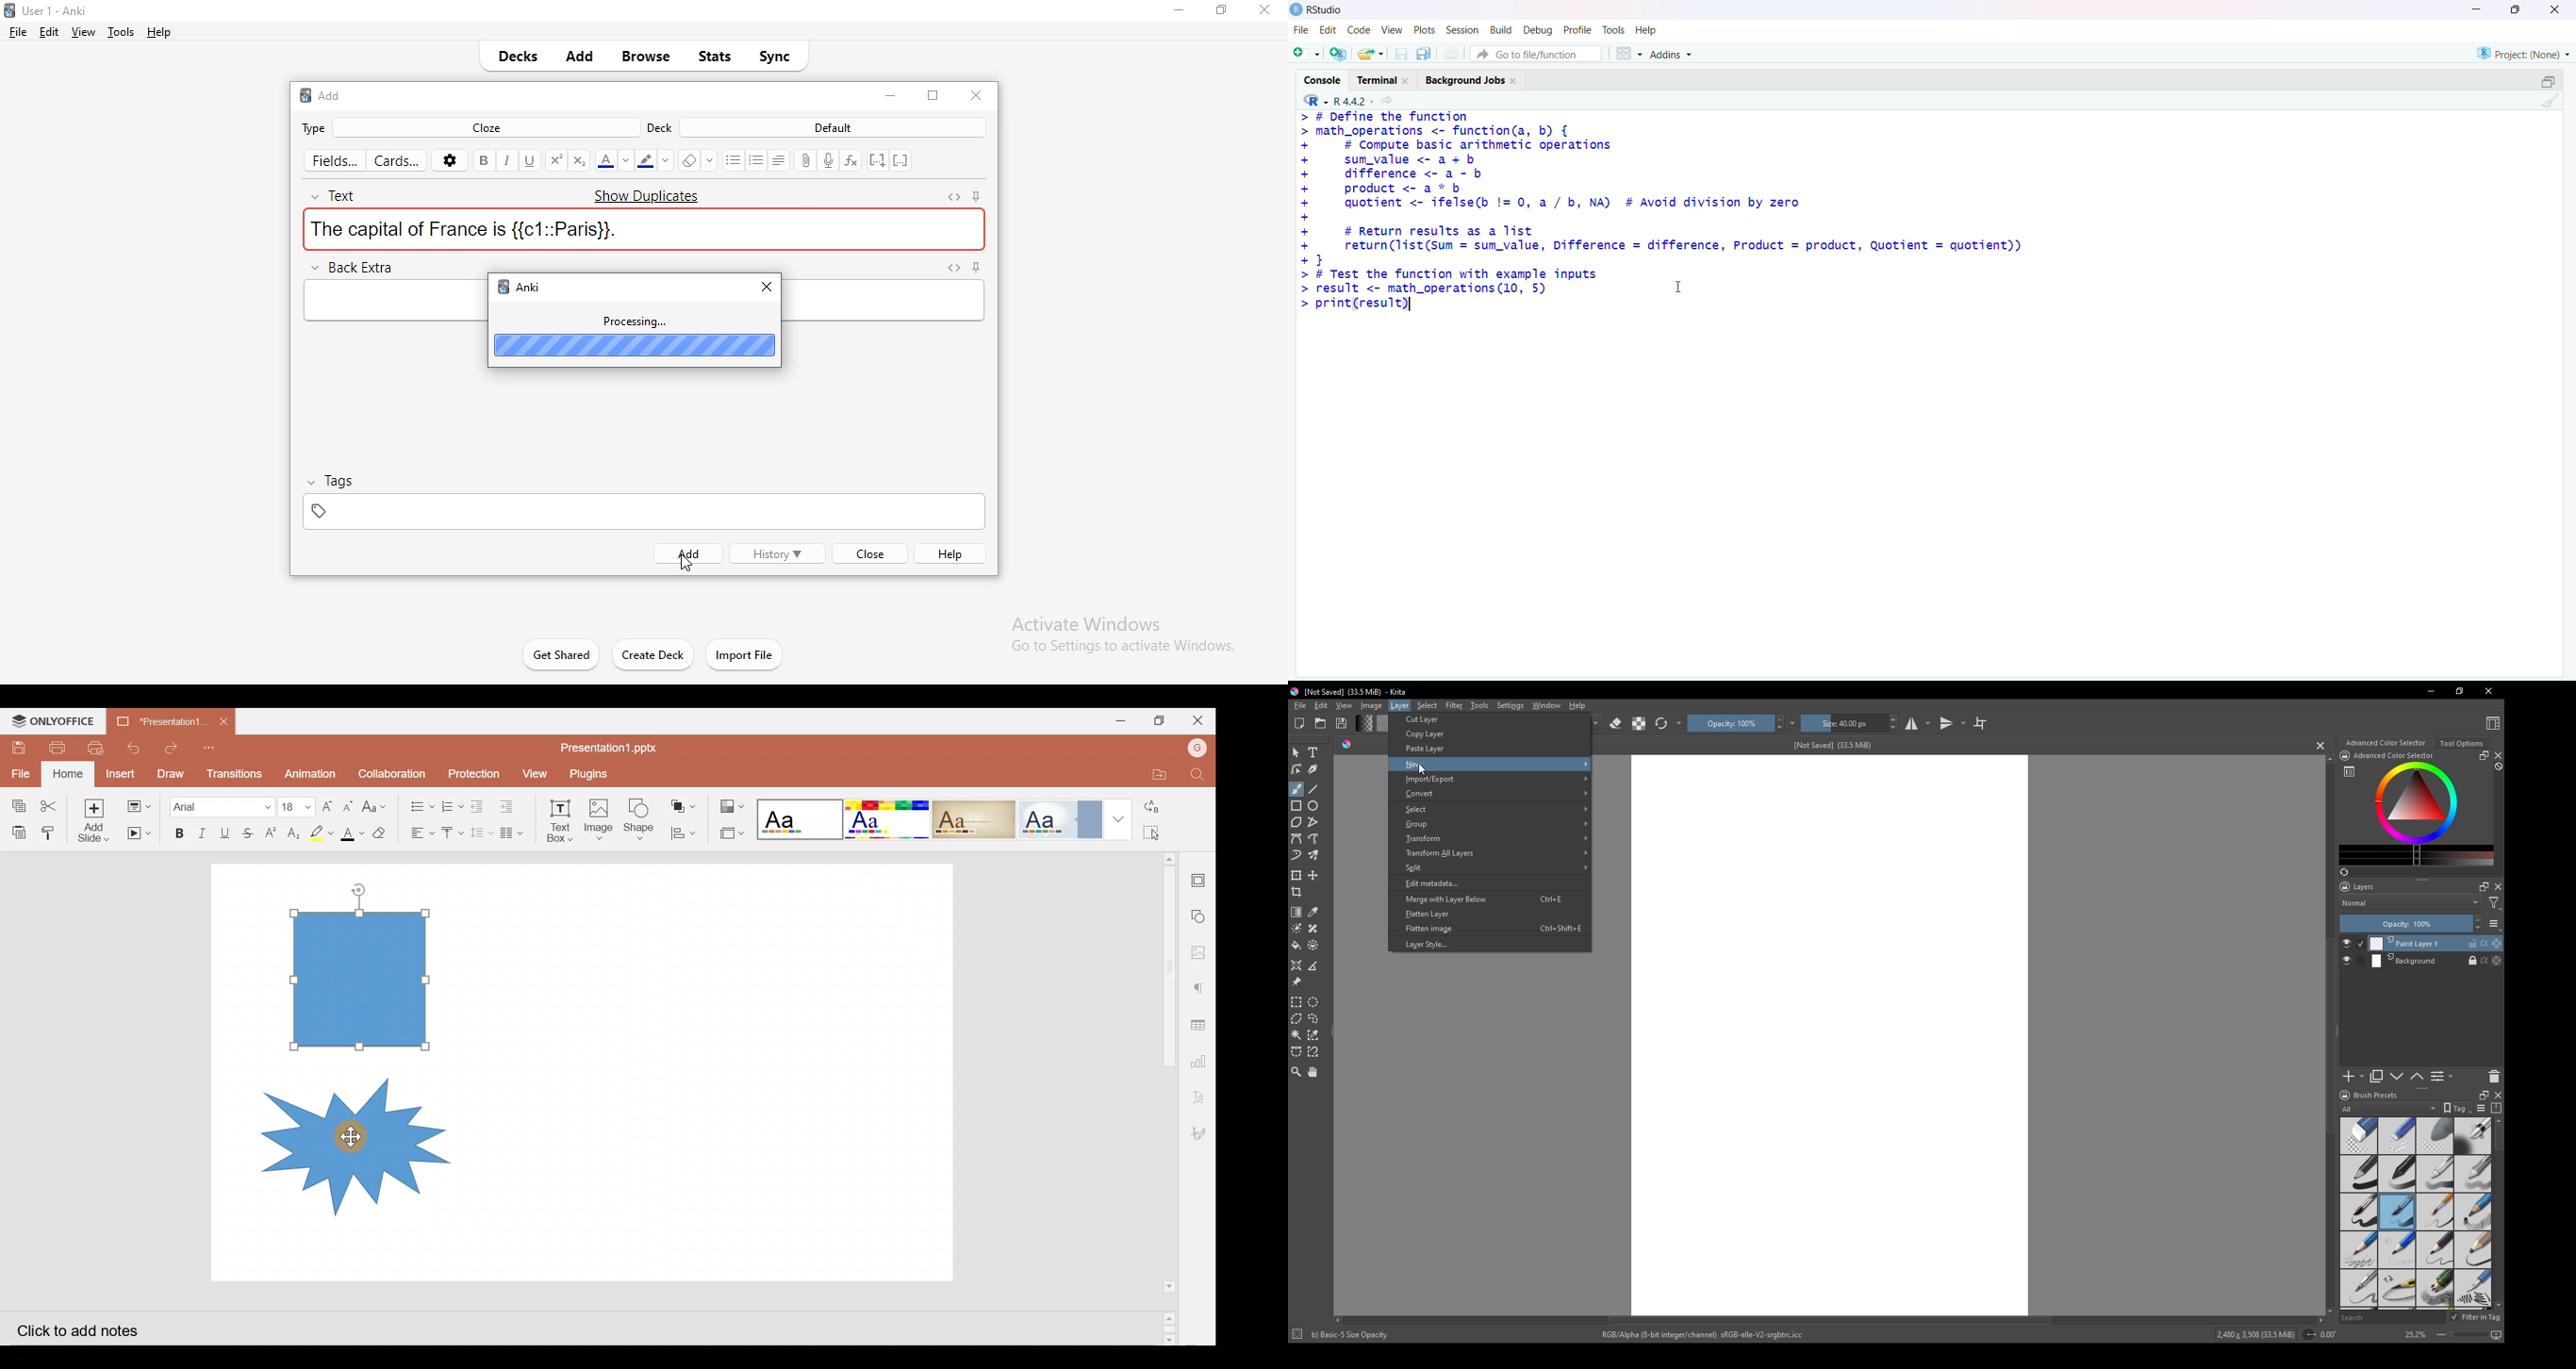 This screenshot has width=2576, height=1372. I want to click on soft eraser, so click(2436, 1135).